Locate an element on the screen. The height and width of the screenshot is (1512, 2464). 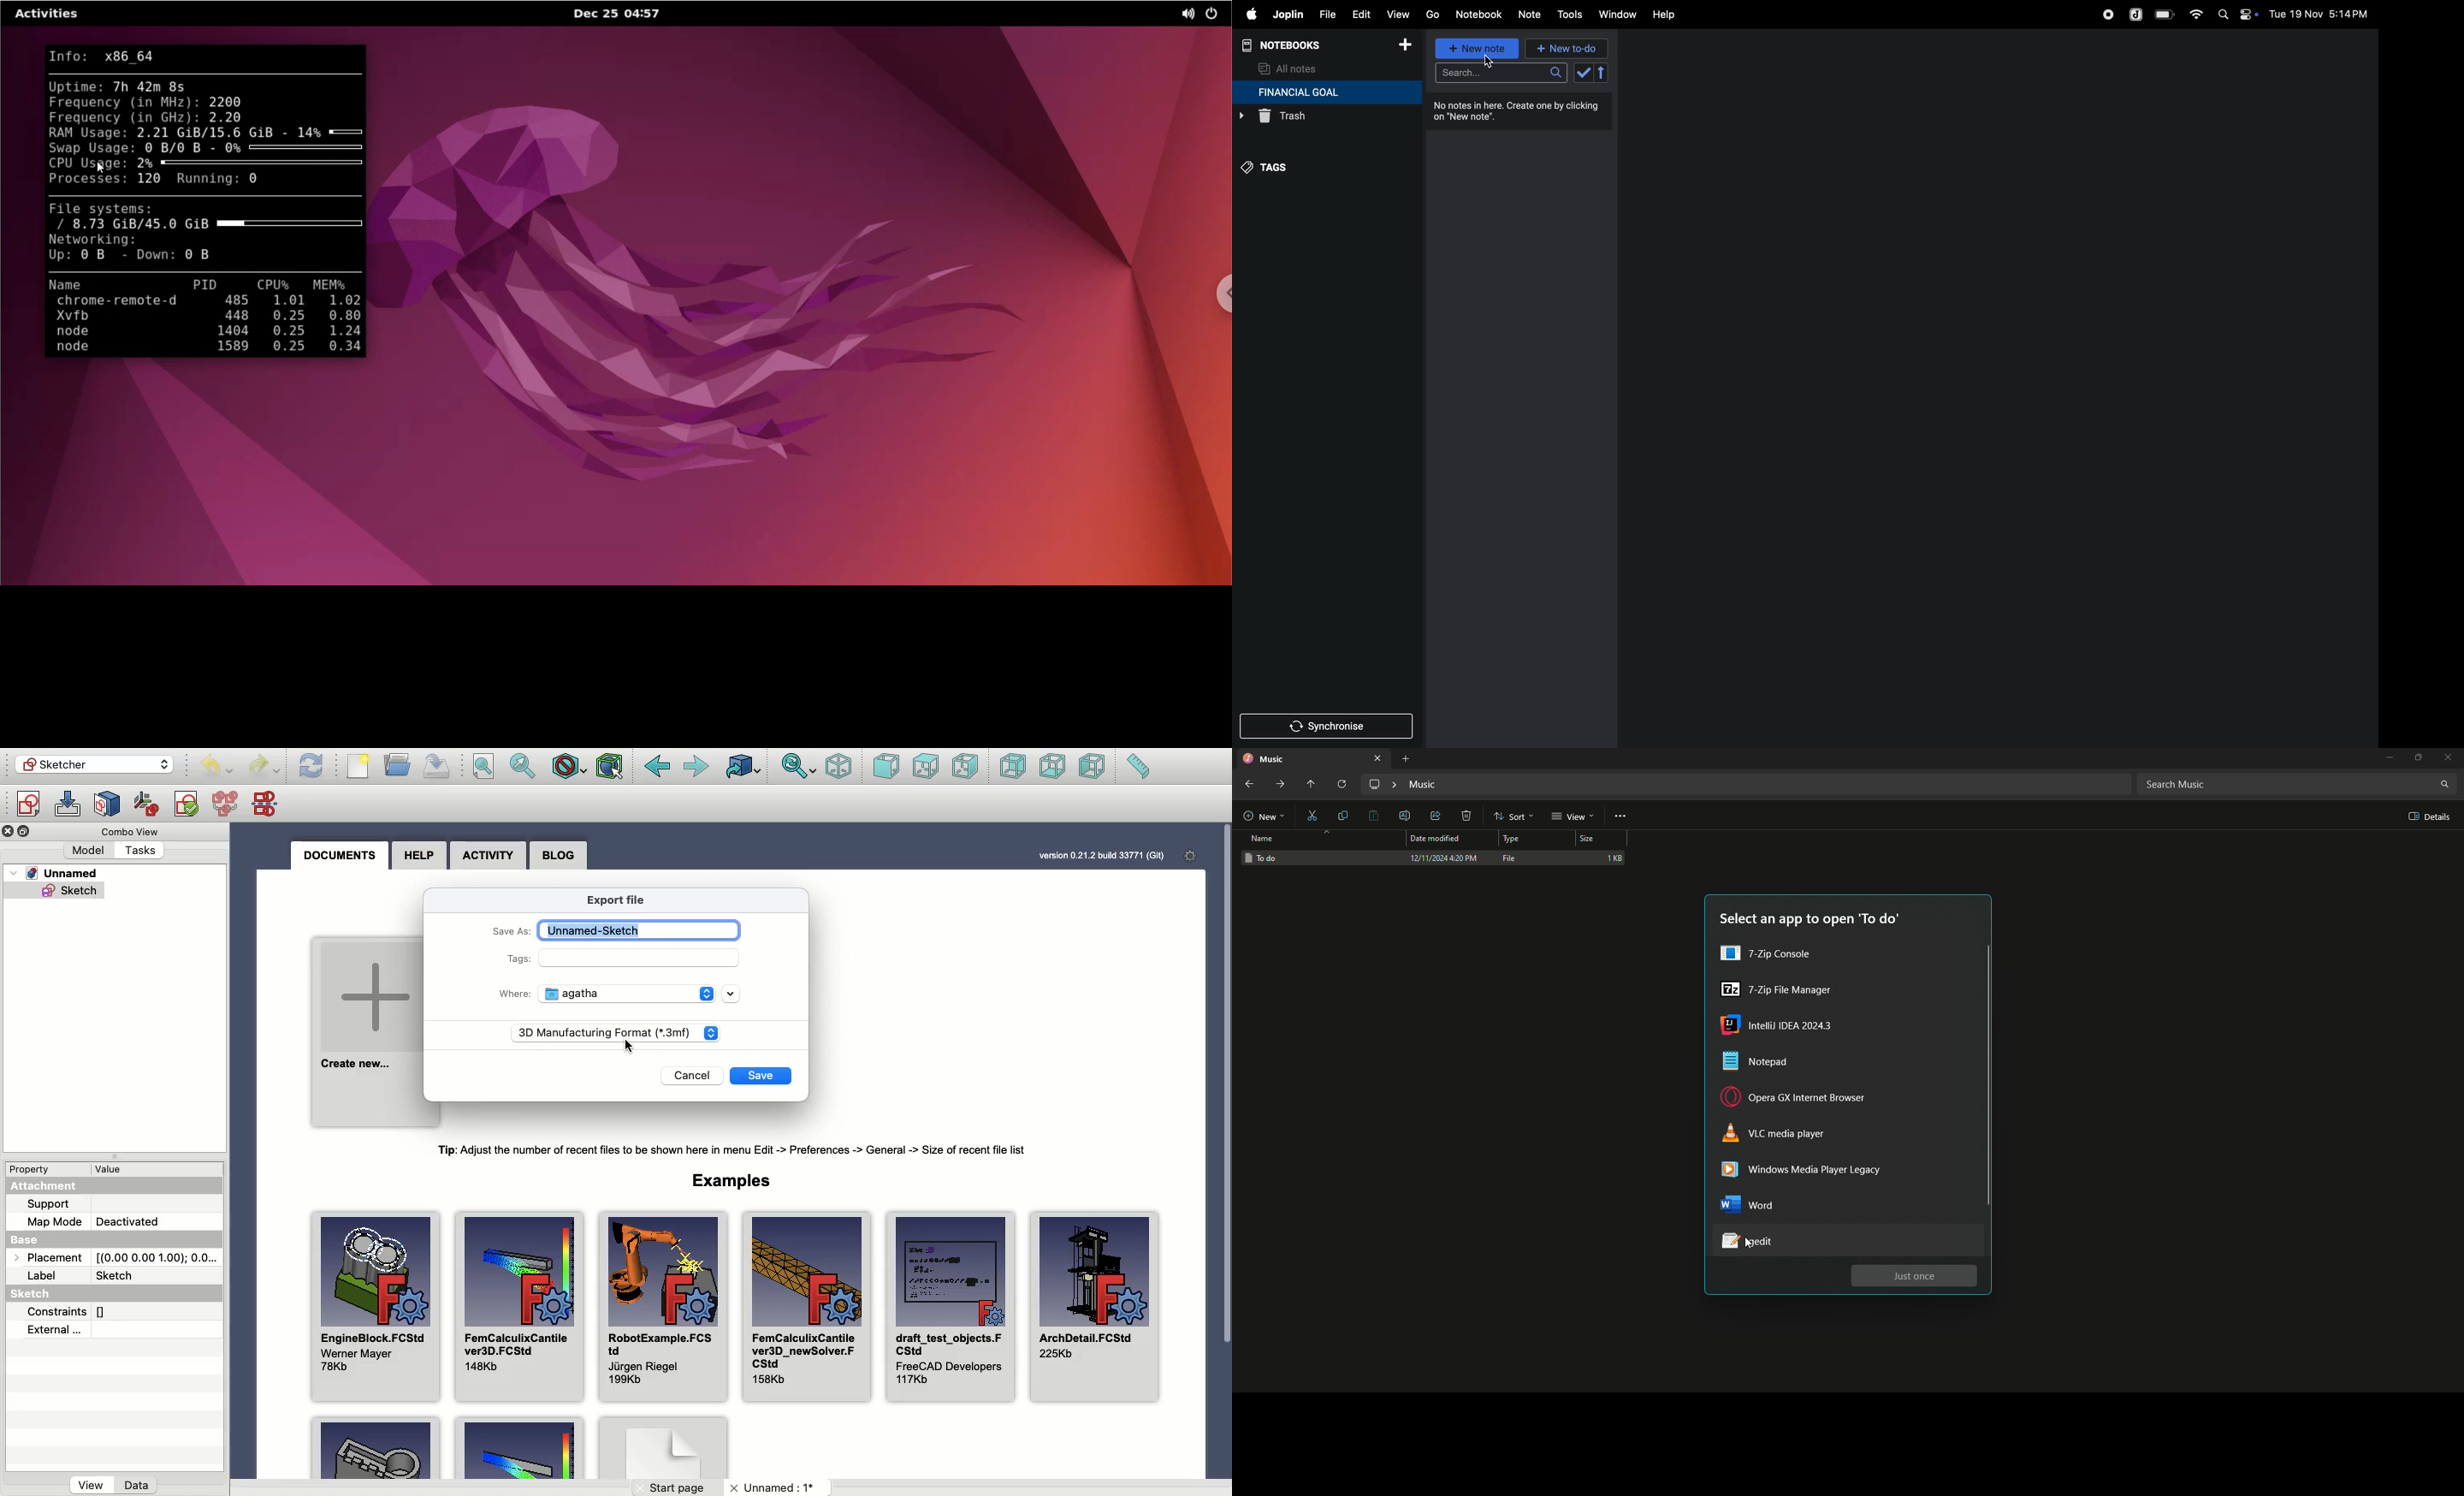
Rear is located at coordinates (1012, 768).